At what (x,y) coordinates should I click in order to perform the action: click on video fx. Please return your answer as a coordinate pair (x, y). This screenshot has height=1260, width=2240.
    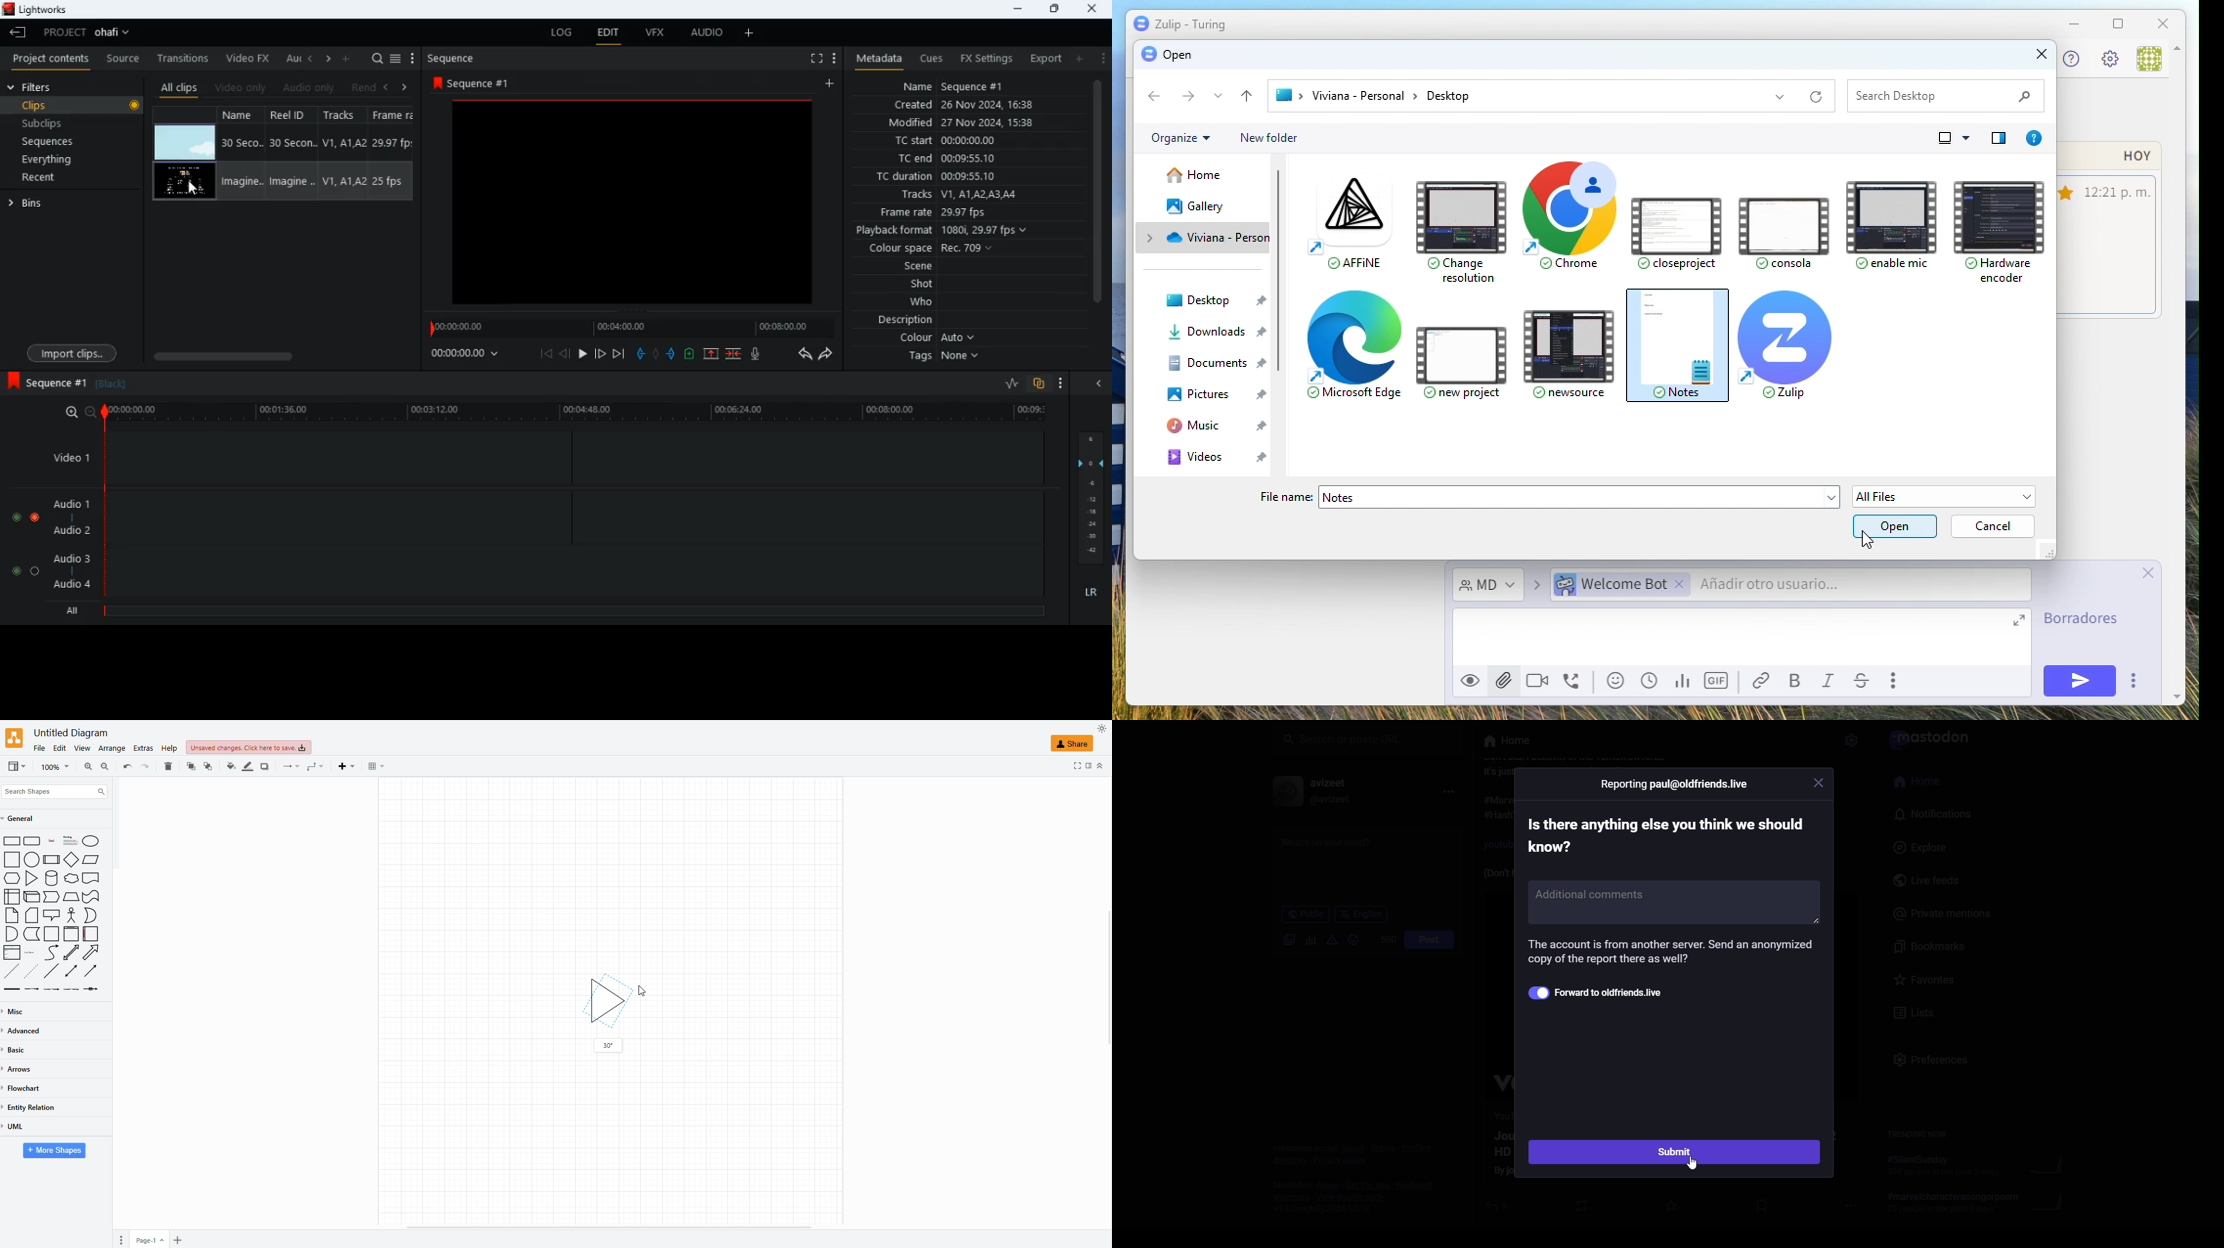
    Looking at the image, I should click on (249, 57).